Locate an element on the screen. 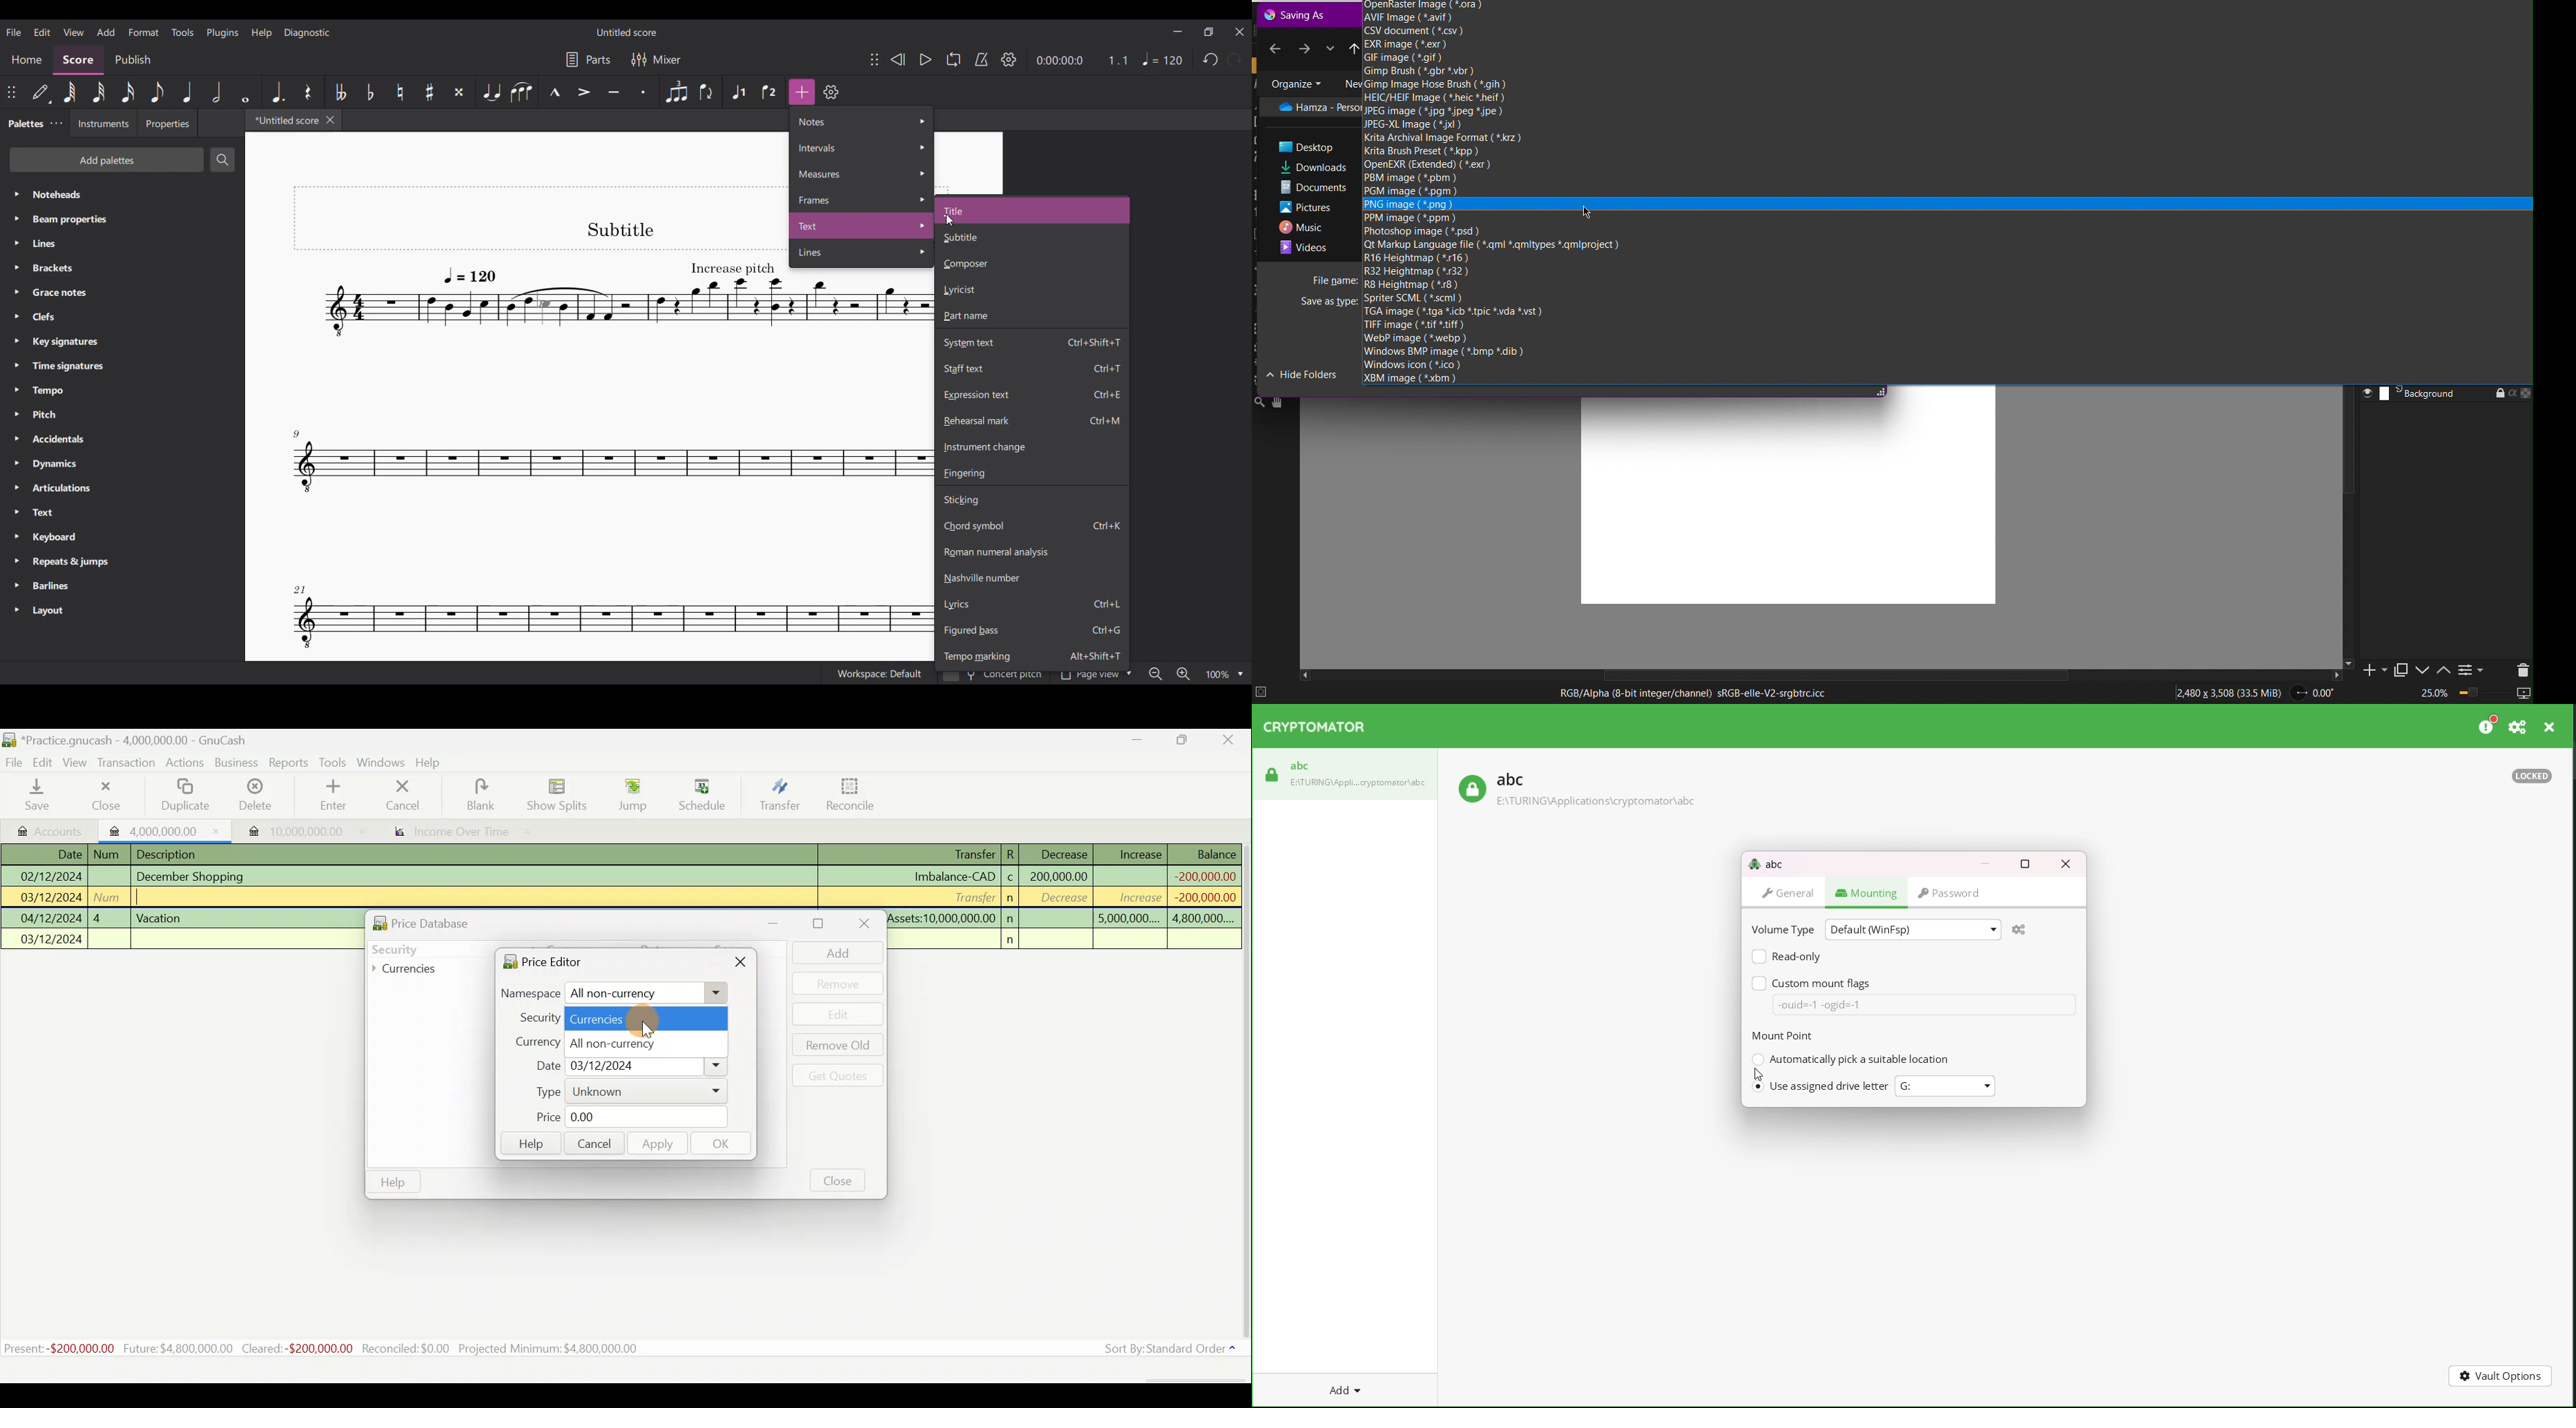 Image resolution: width=2576 pixels, height=1428 pixels. Transfer is located at coordinates (777, 797).